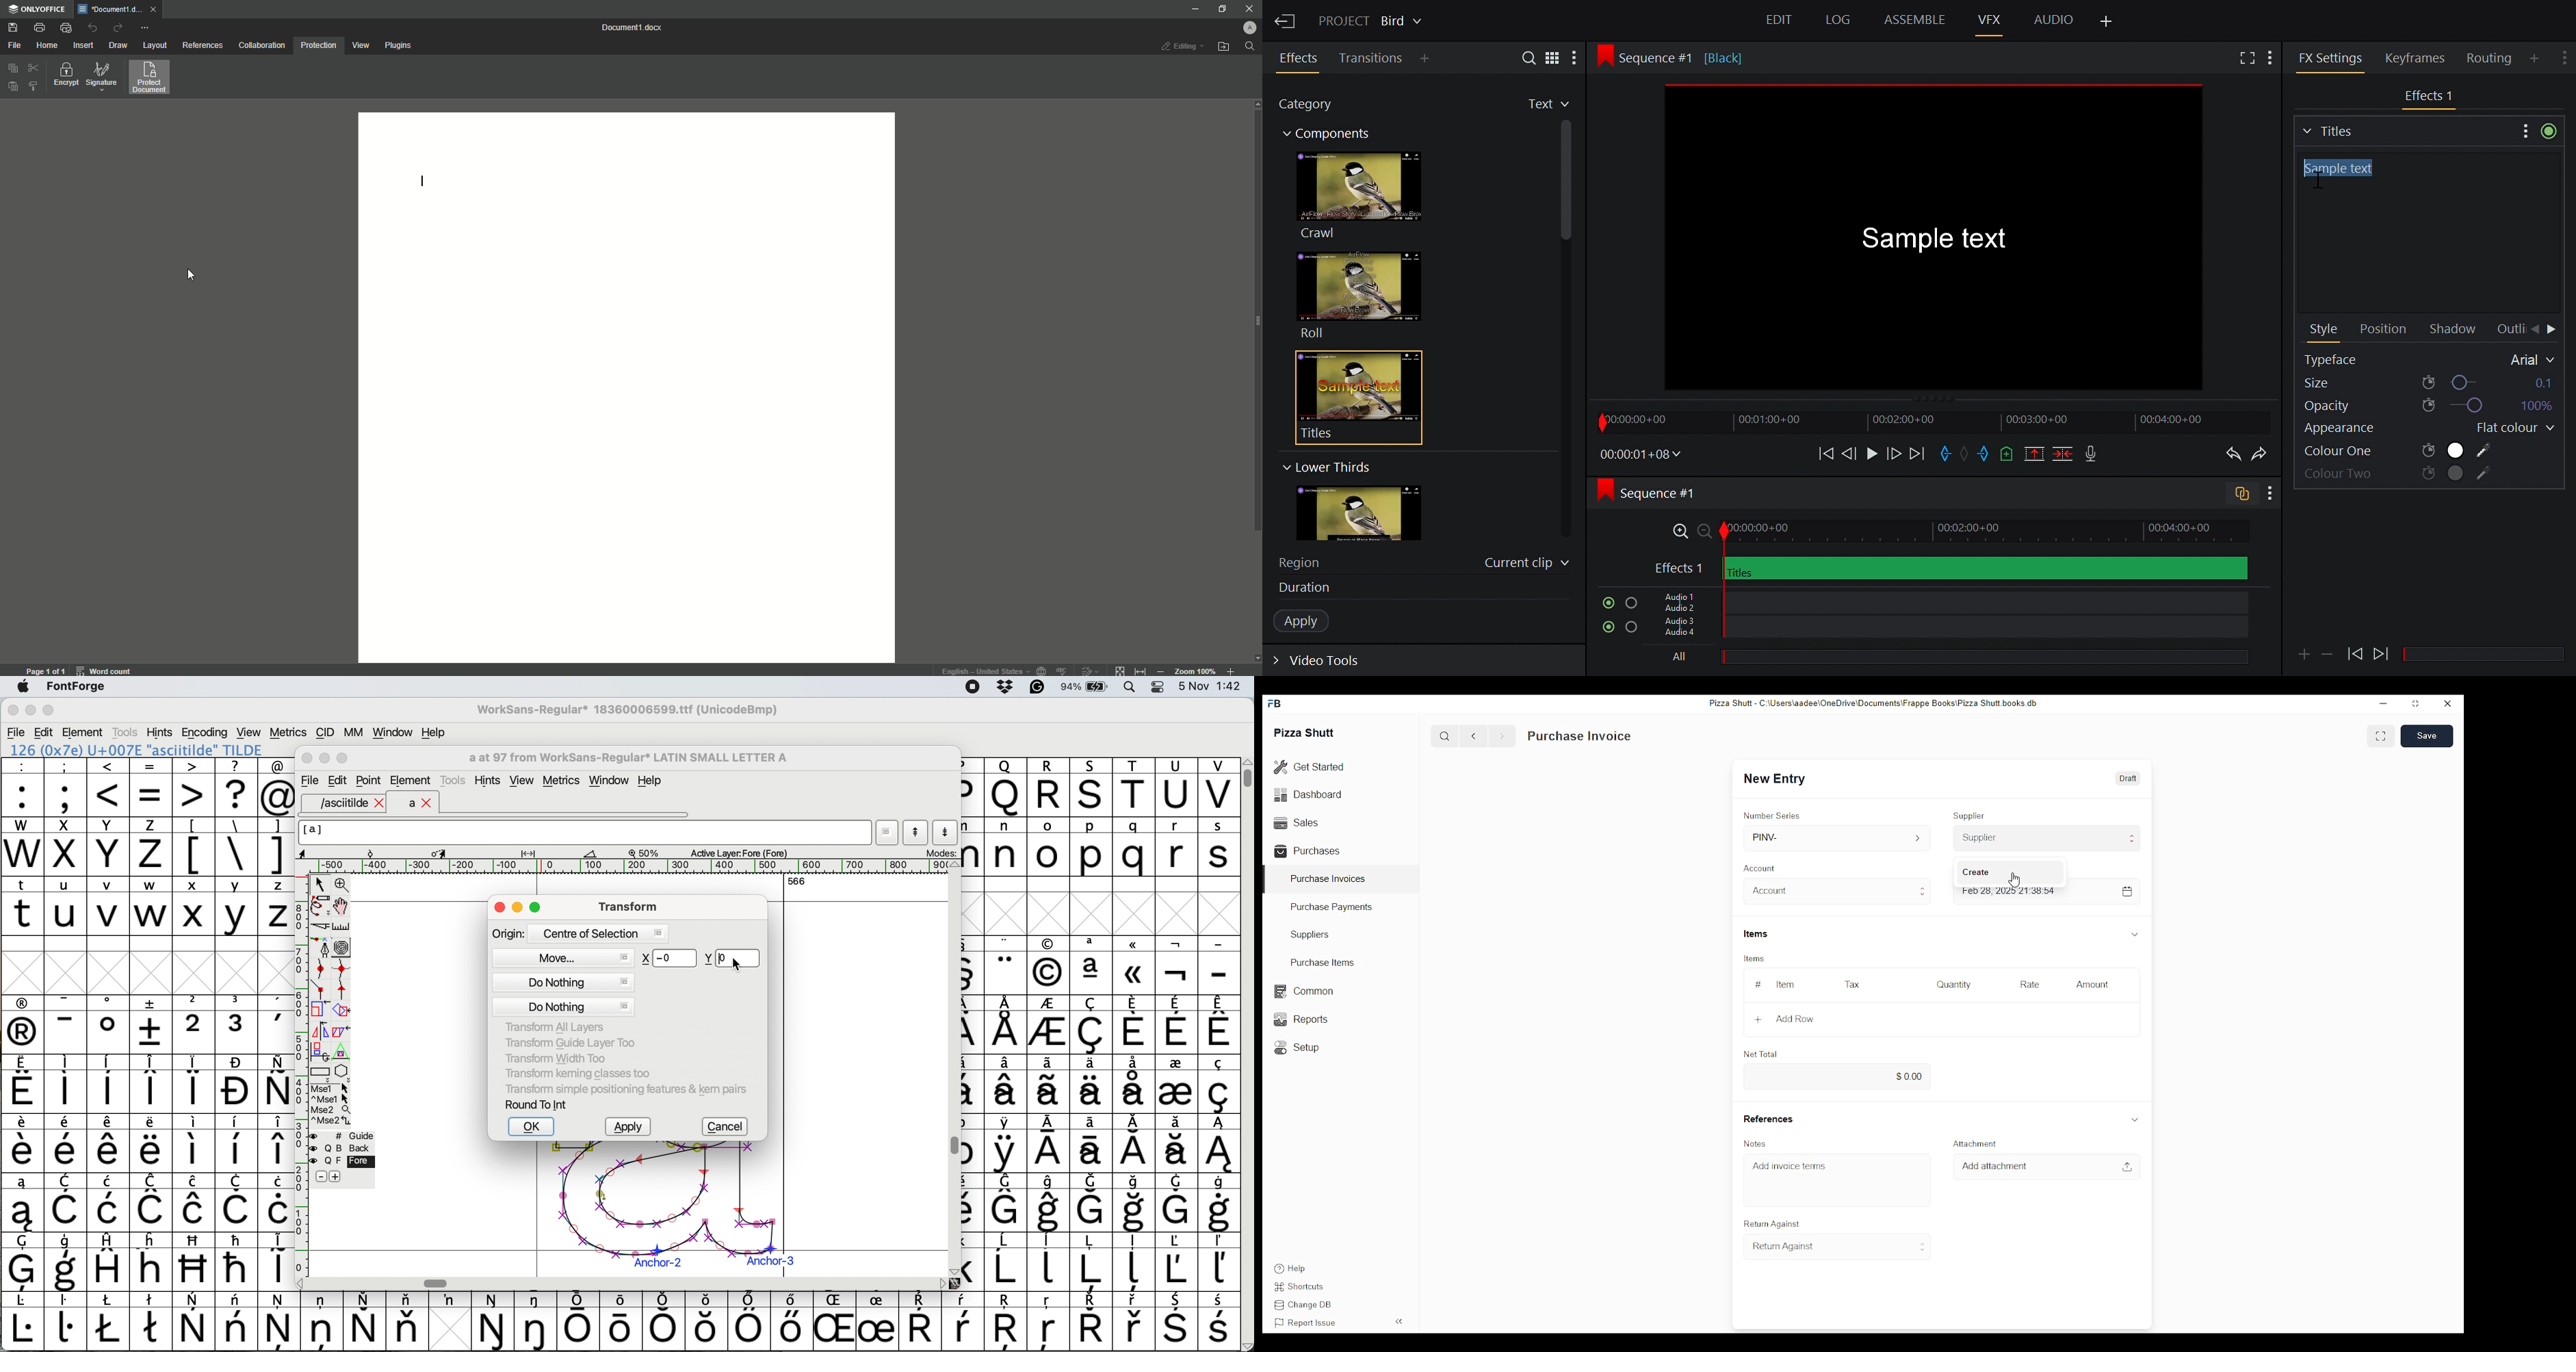 Image resolution: width=2576 pixels, height=1372 pixels. I want to click on Account, so click(1762, 868).